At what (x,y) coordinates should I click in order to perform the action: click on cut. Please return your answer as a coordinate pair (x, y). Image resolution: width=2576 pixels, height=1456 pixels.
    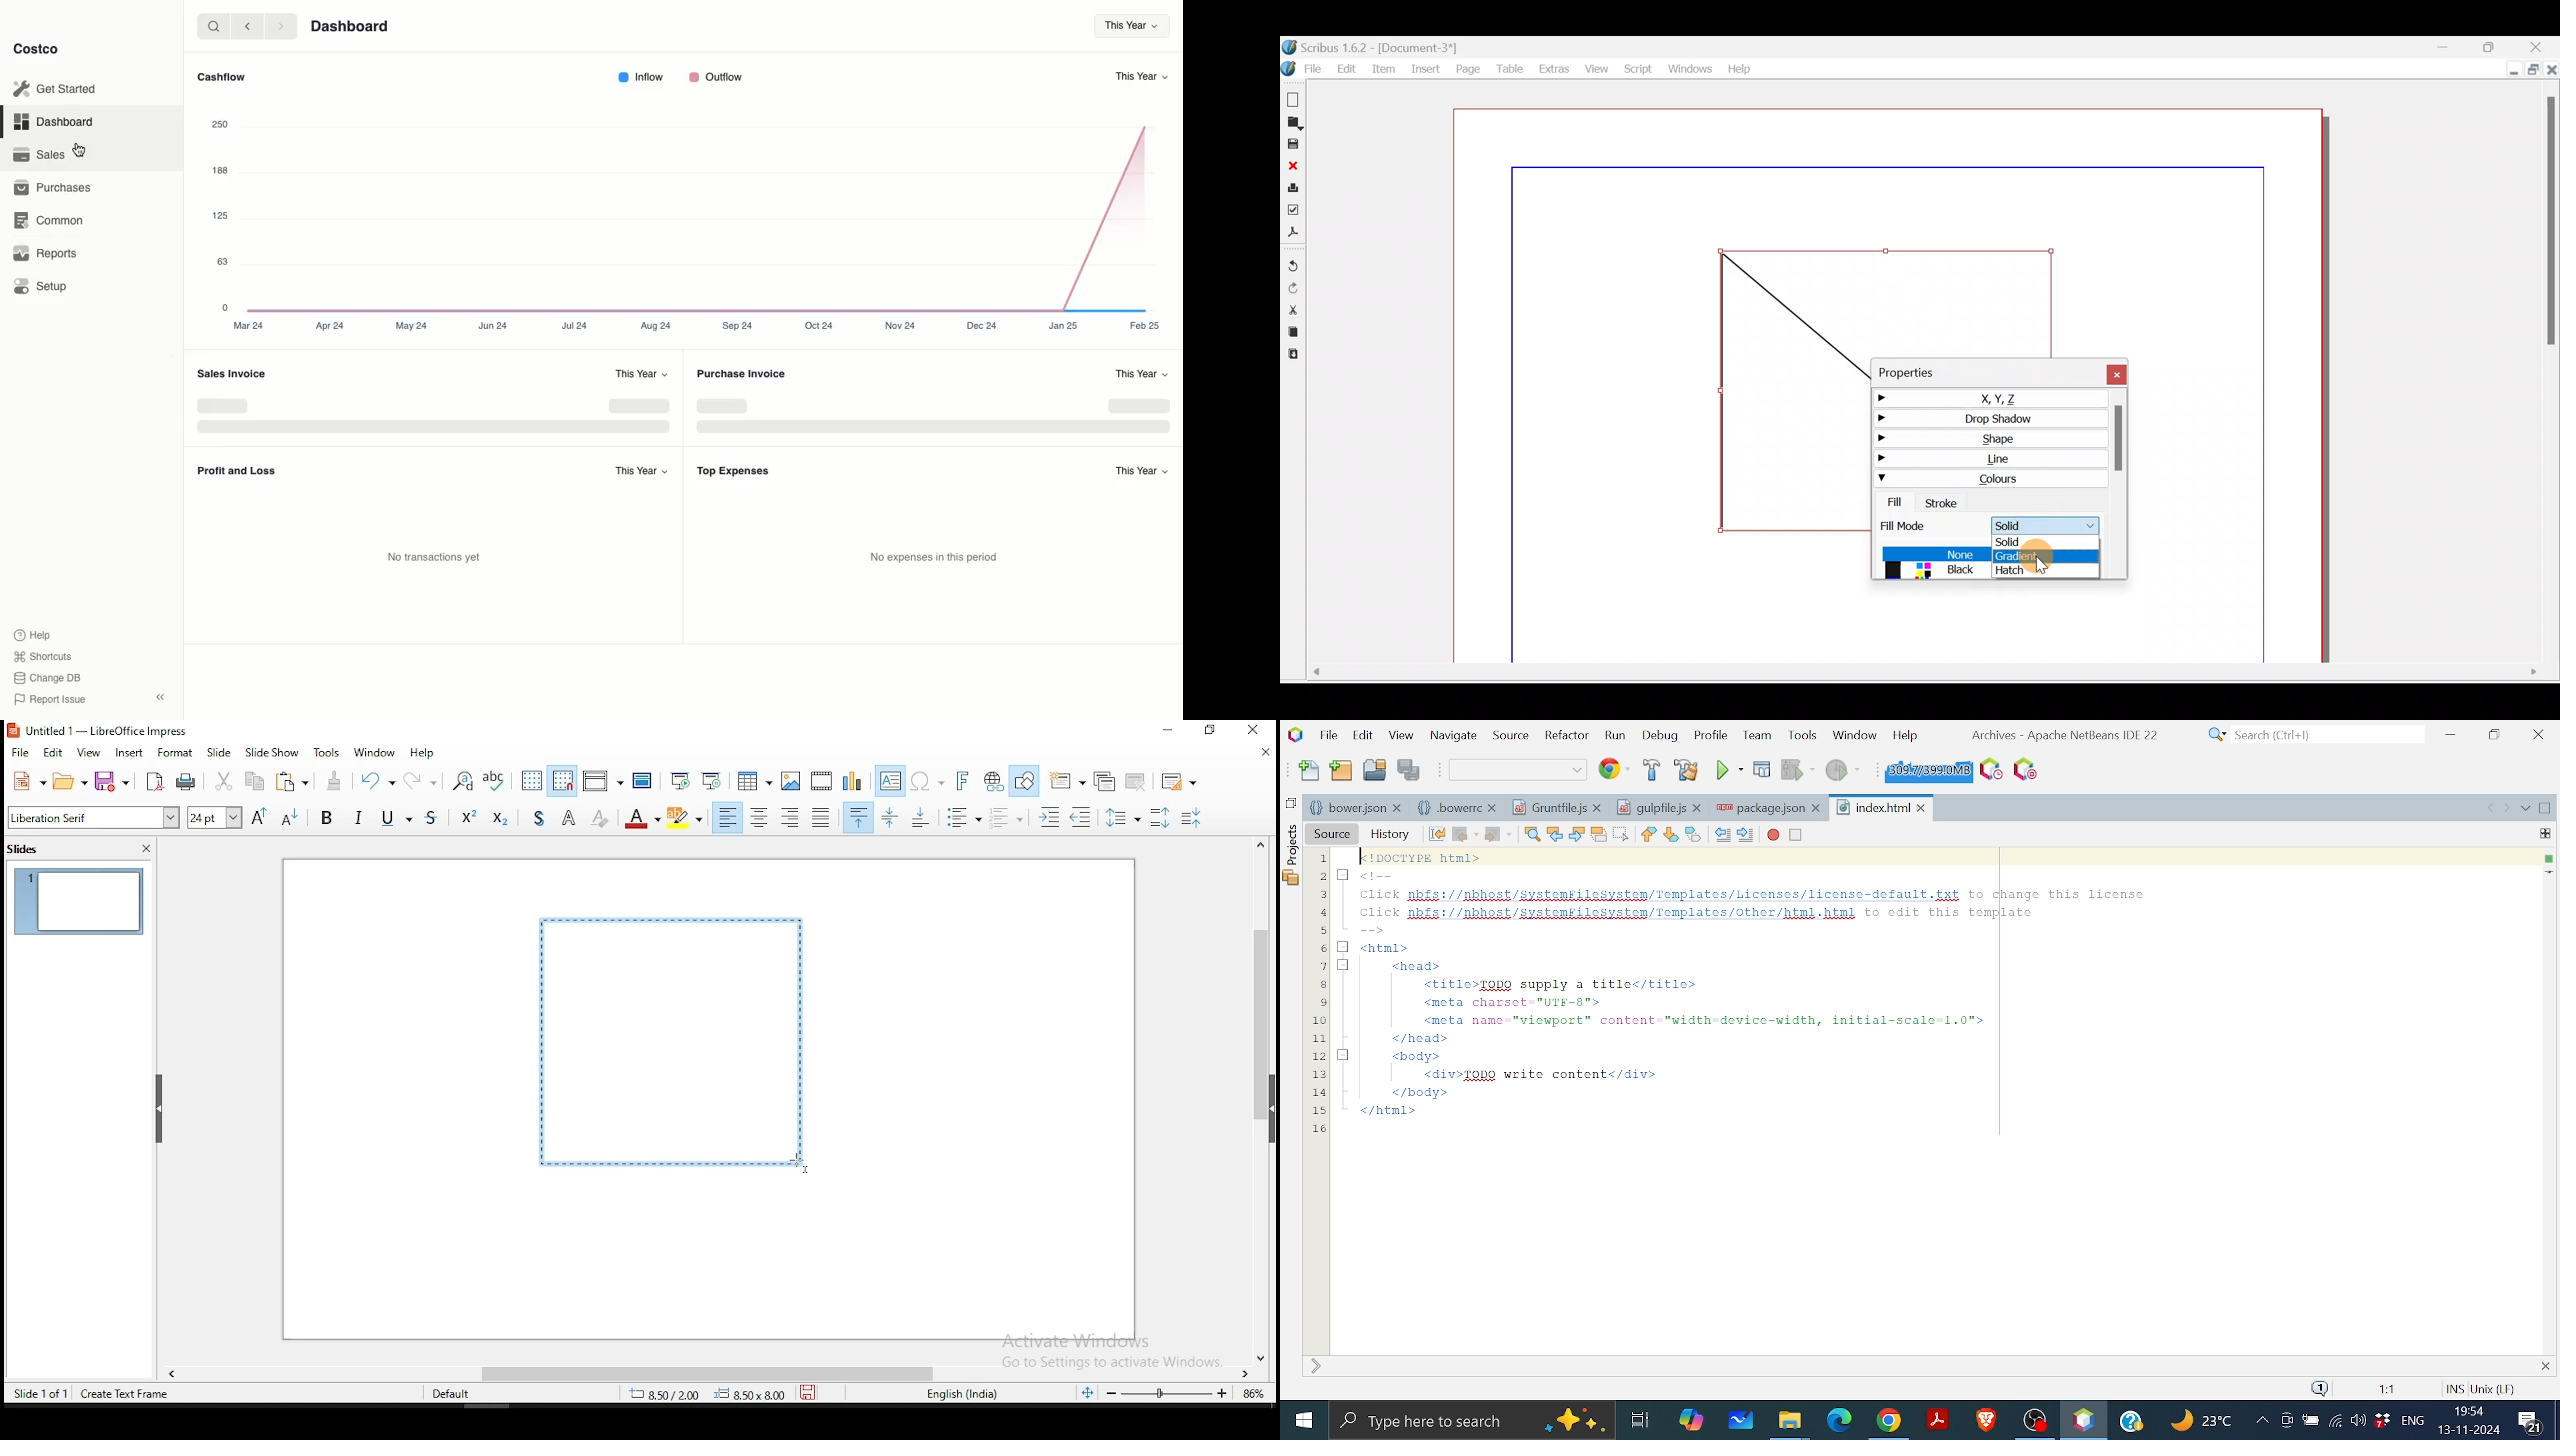
    Looking at the image, I should click on (224, 781).